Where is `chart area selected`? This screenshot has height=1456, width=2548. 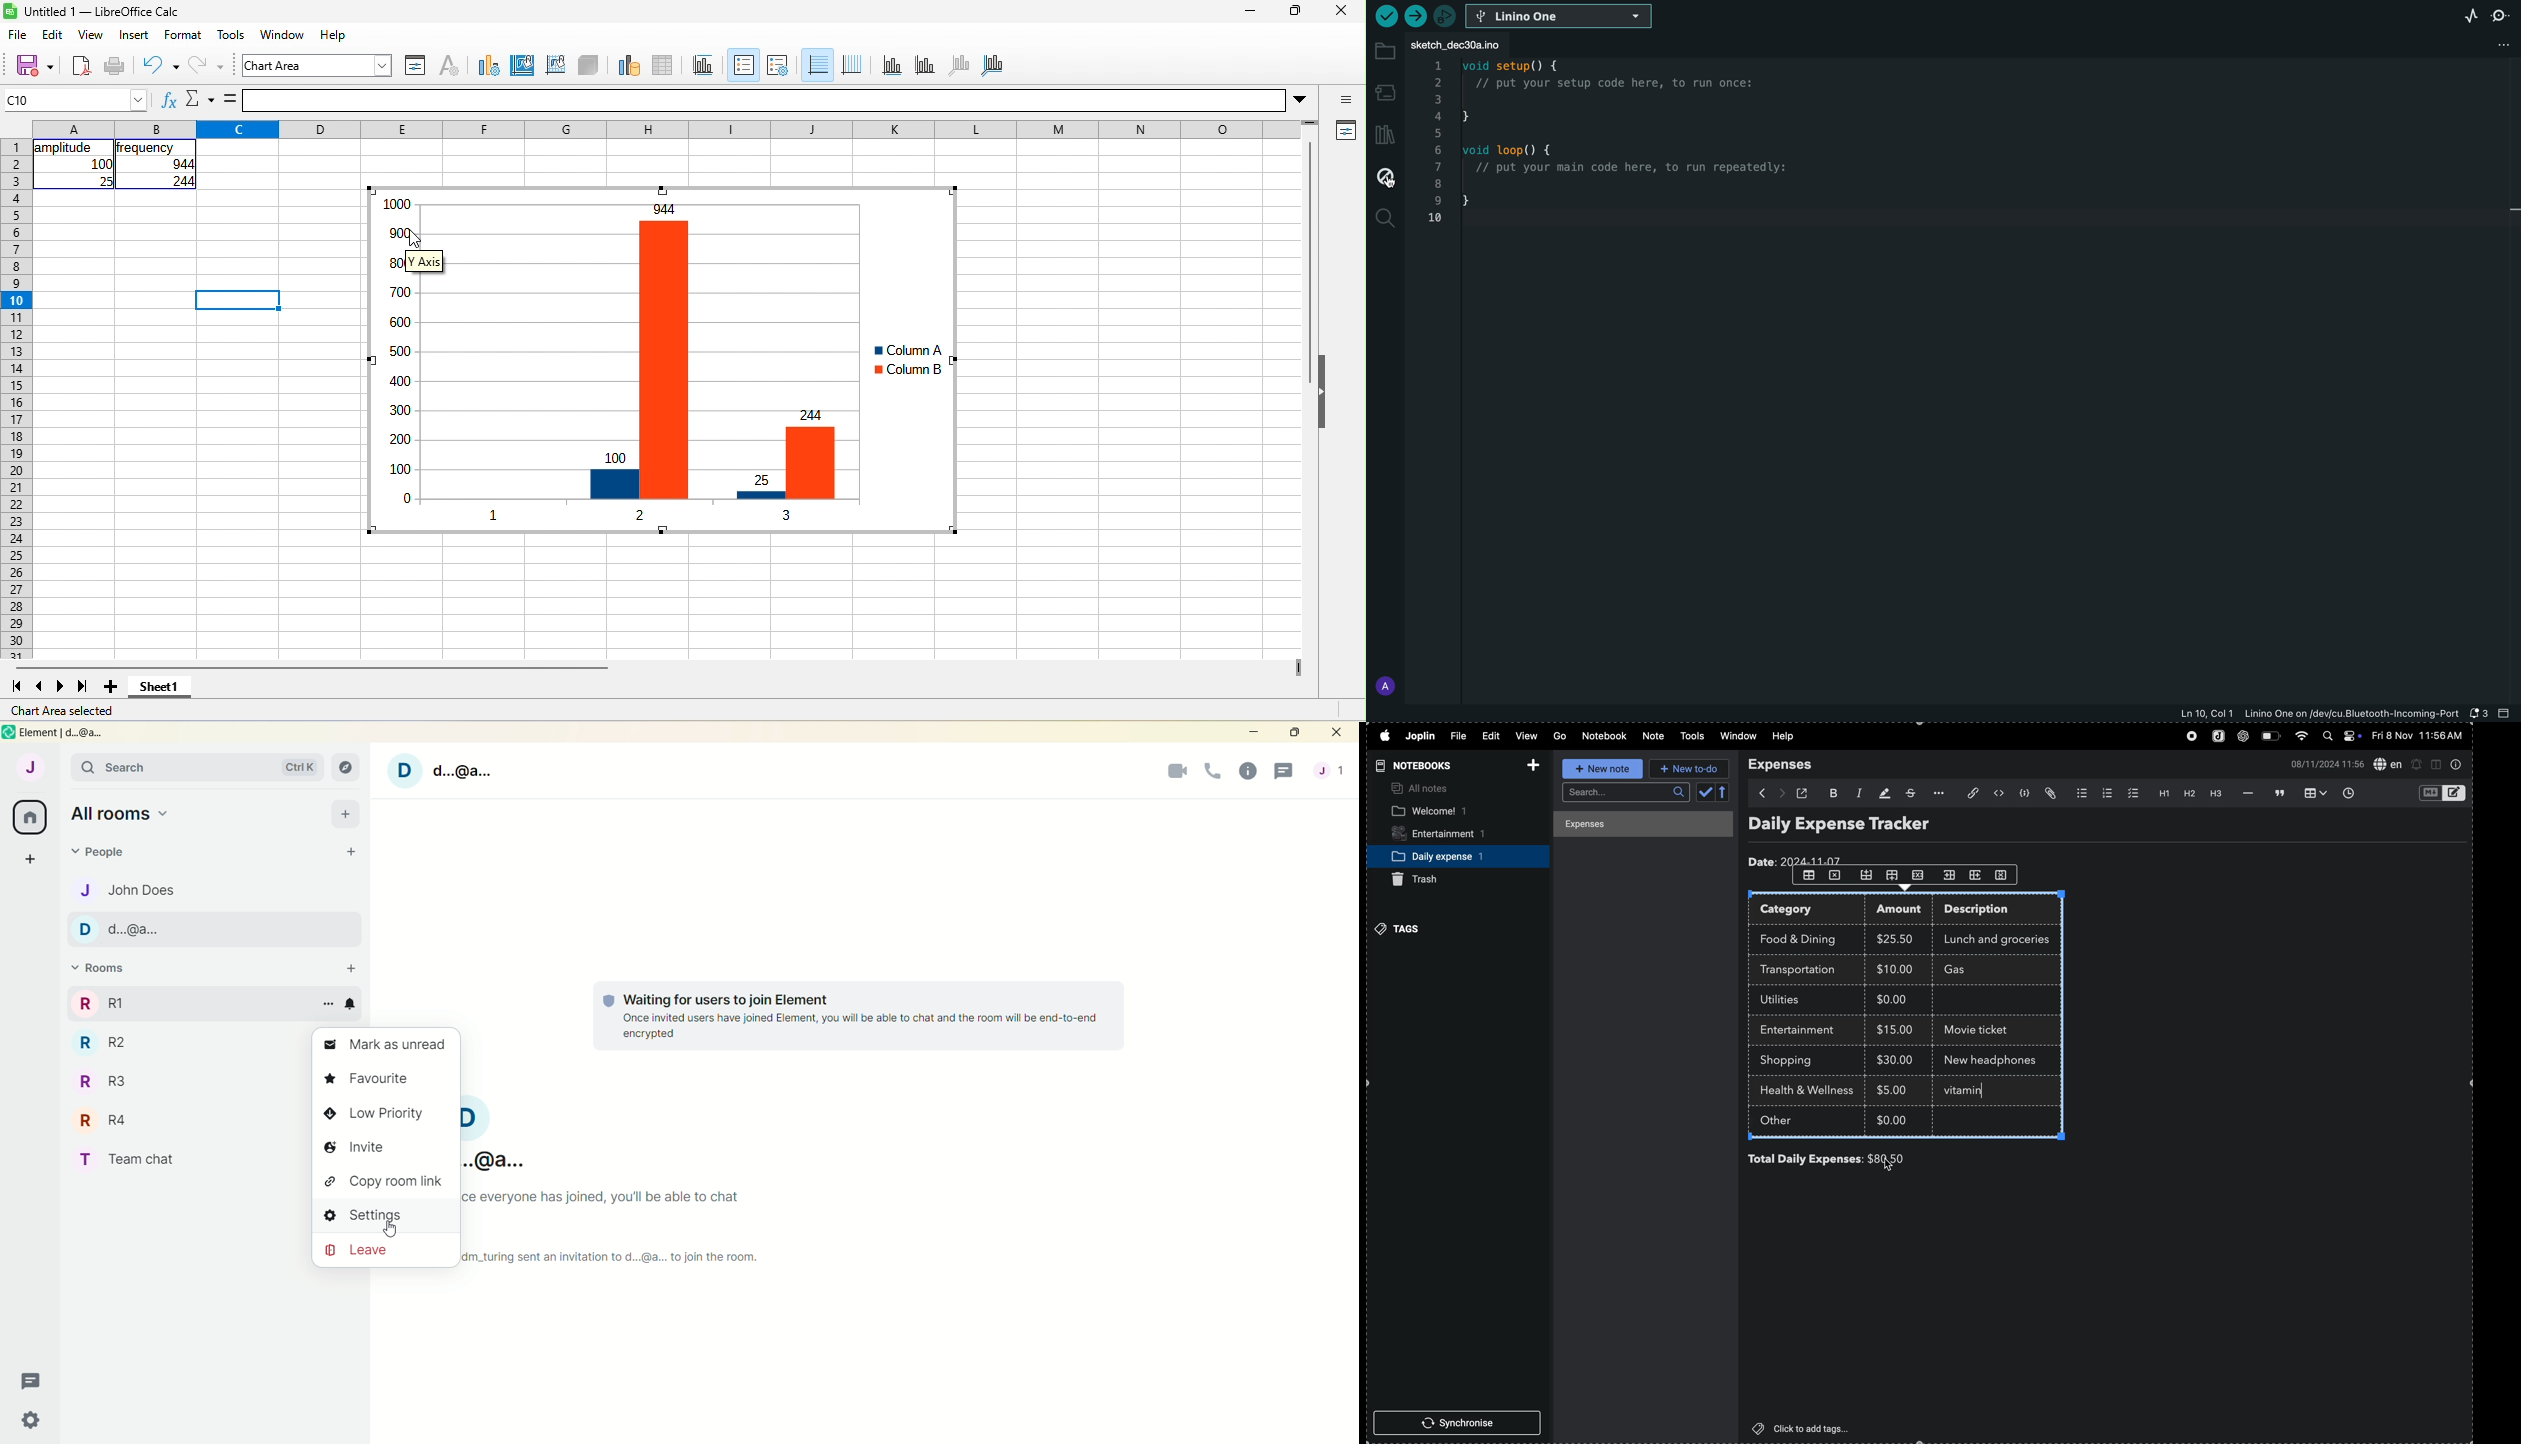
chart area selected is located at coordinates (70, 711).